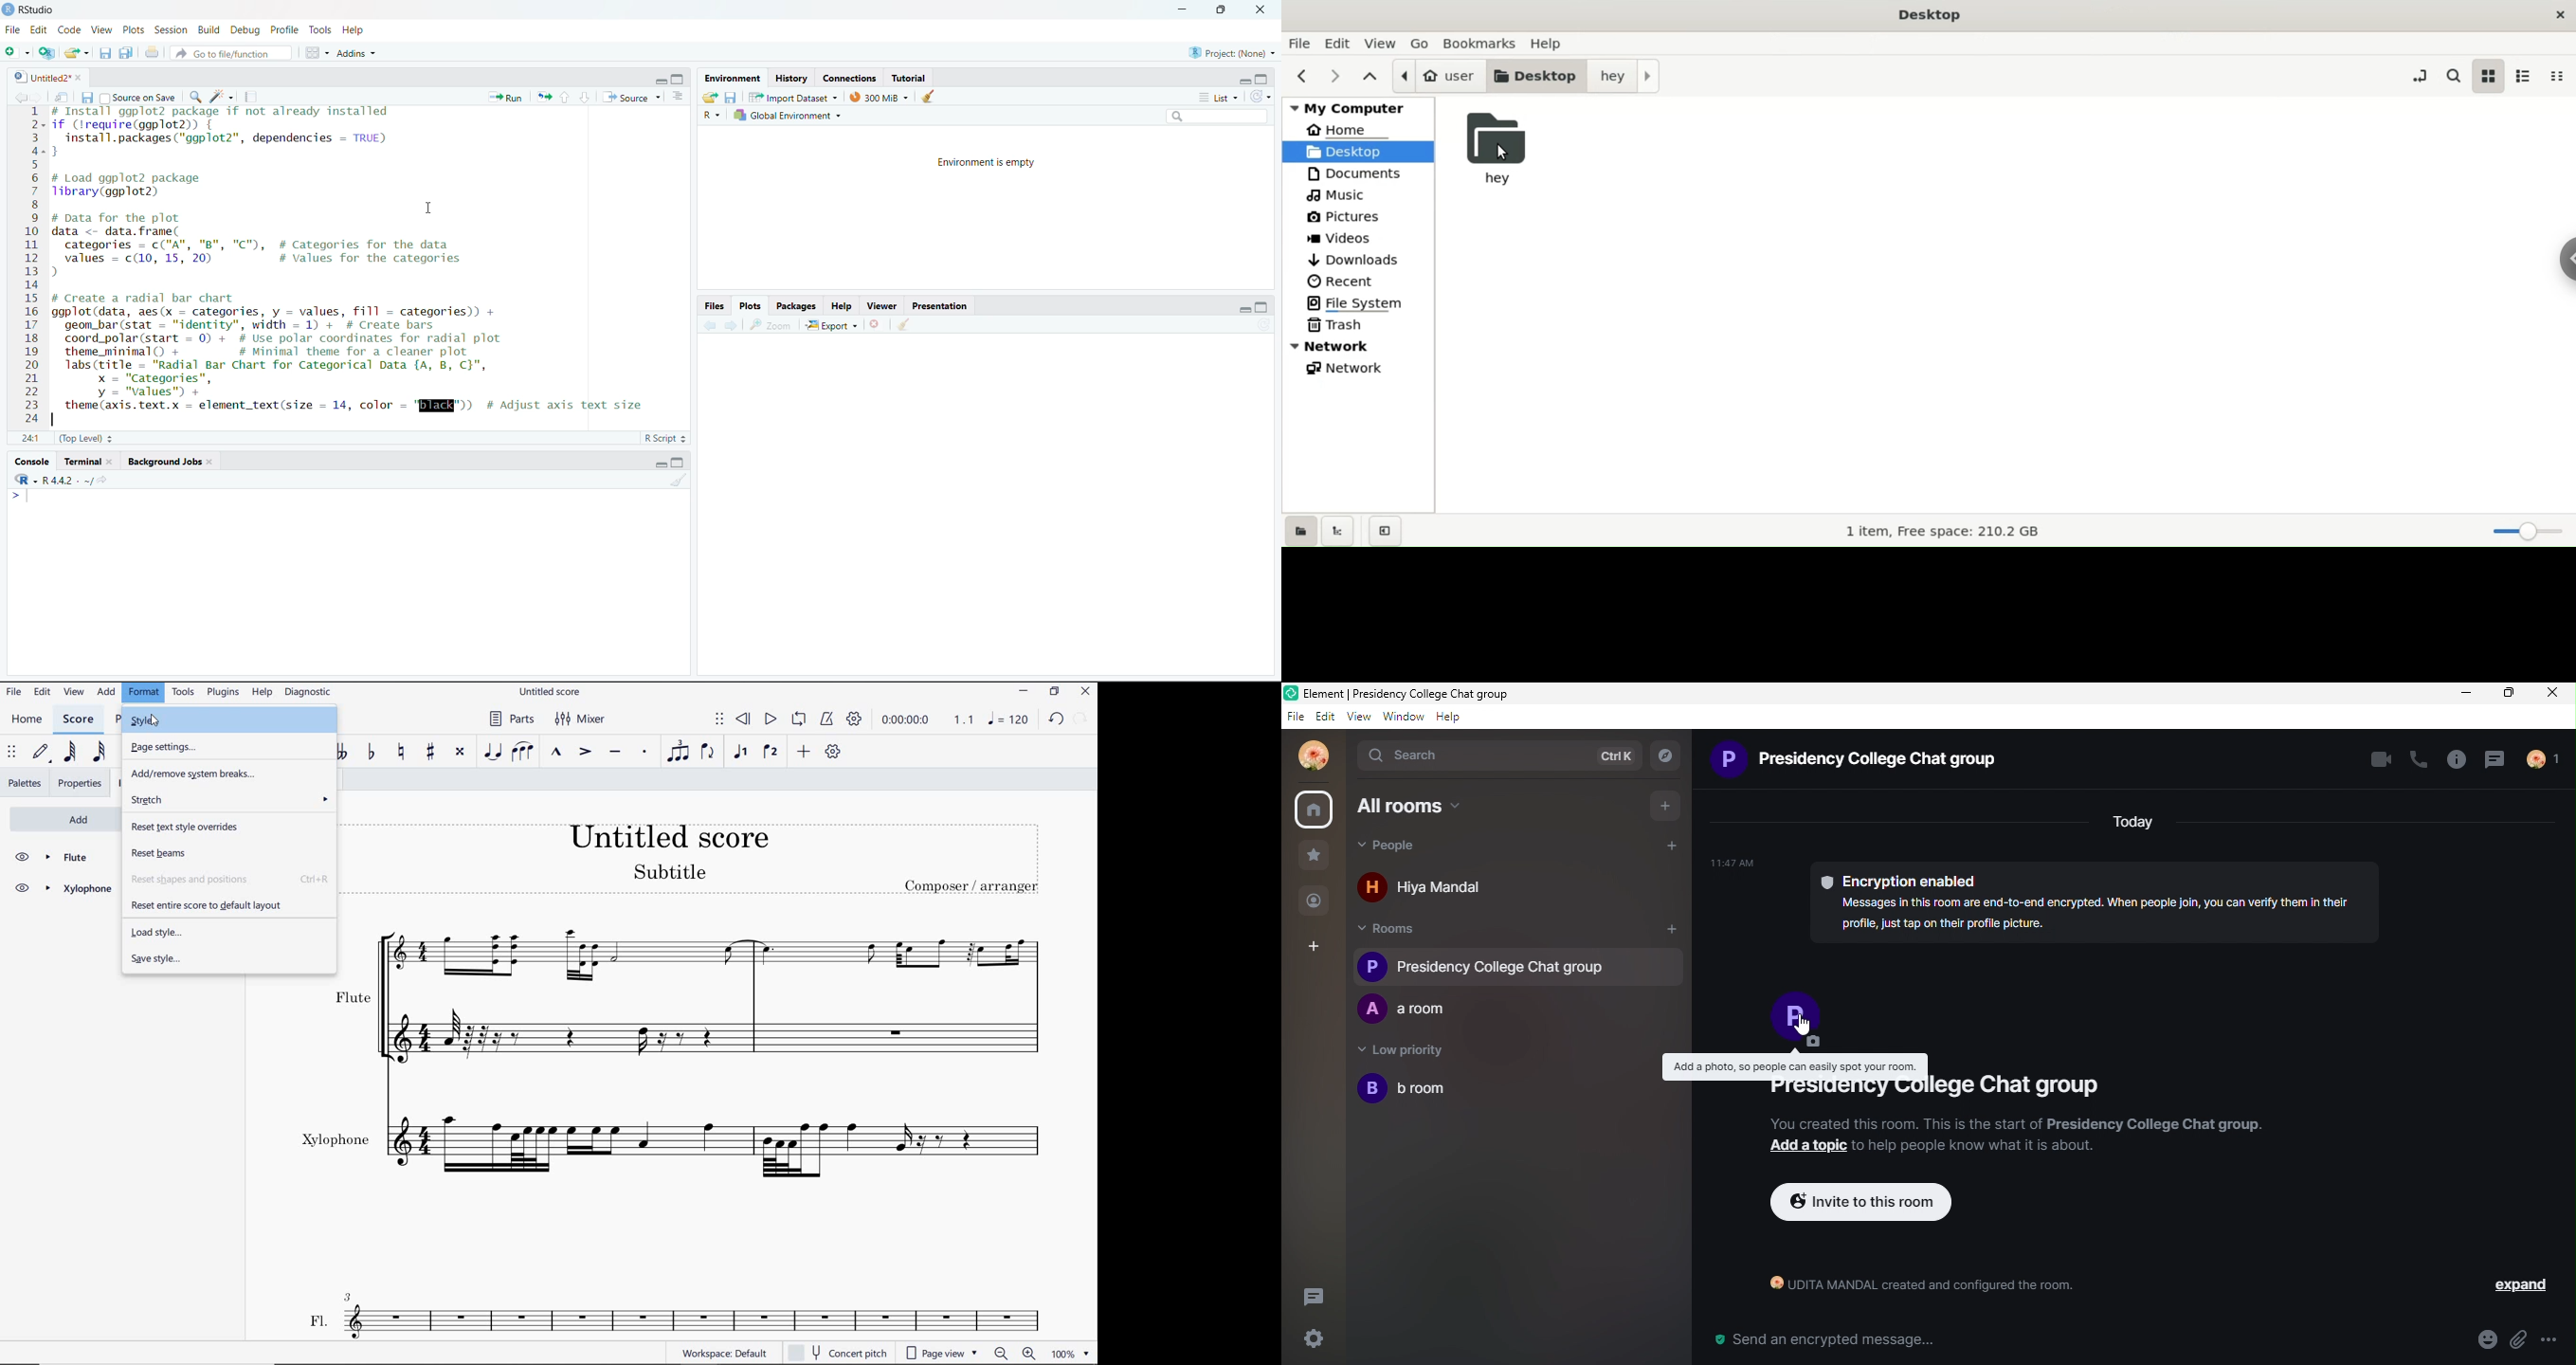 This screenshot has height=1372, width=2576. I want to click on presidency collage chat group, so click(1518, 966).